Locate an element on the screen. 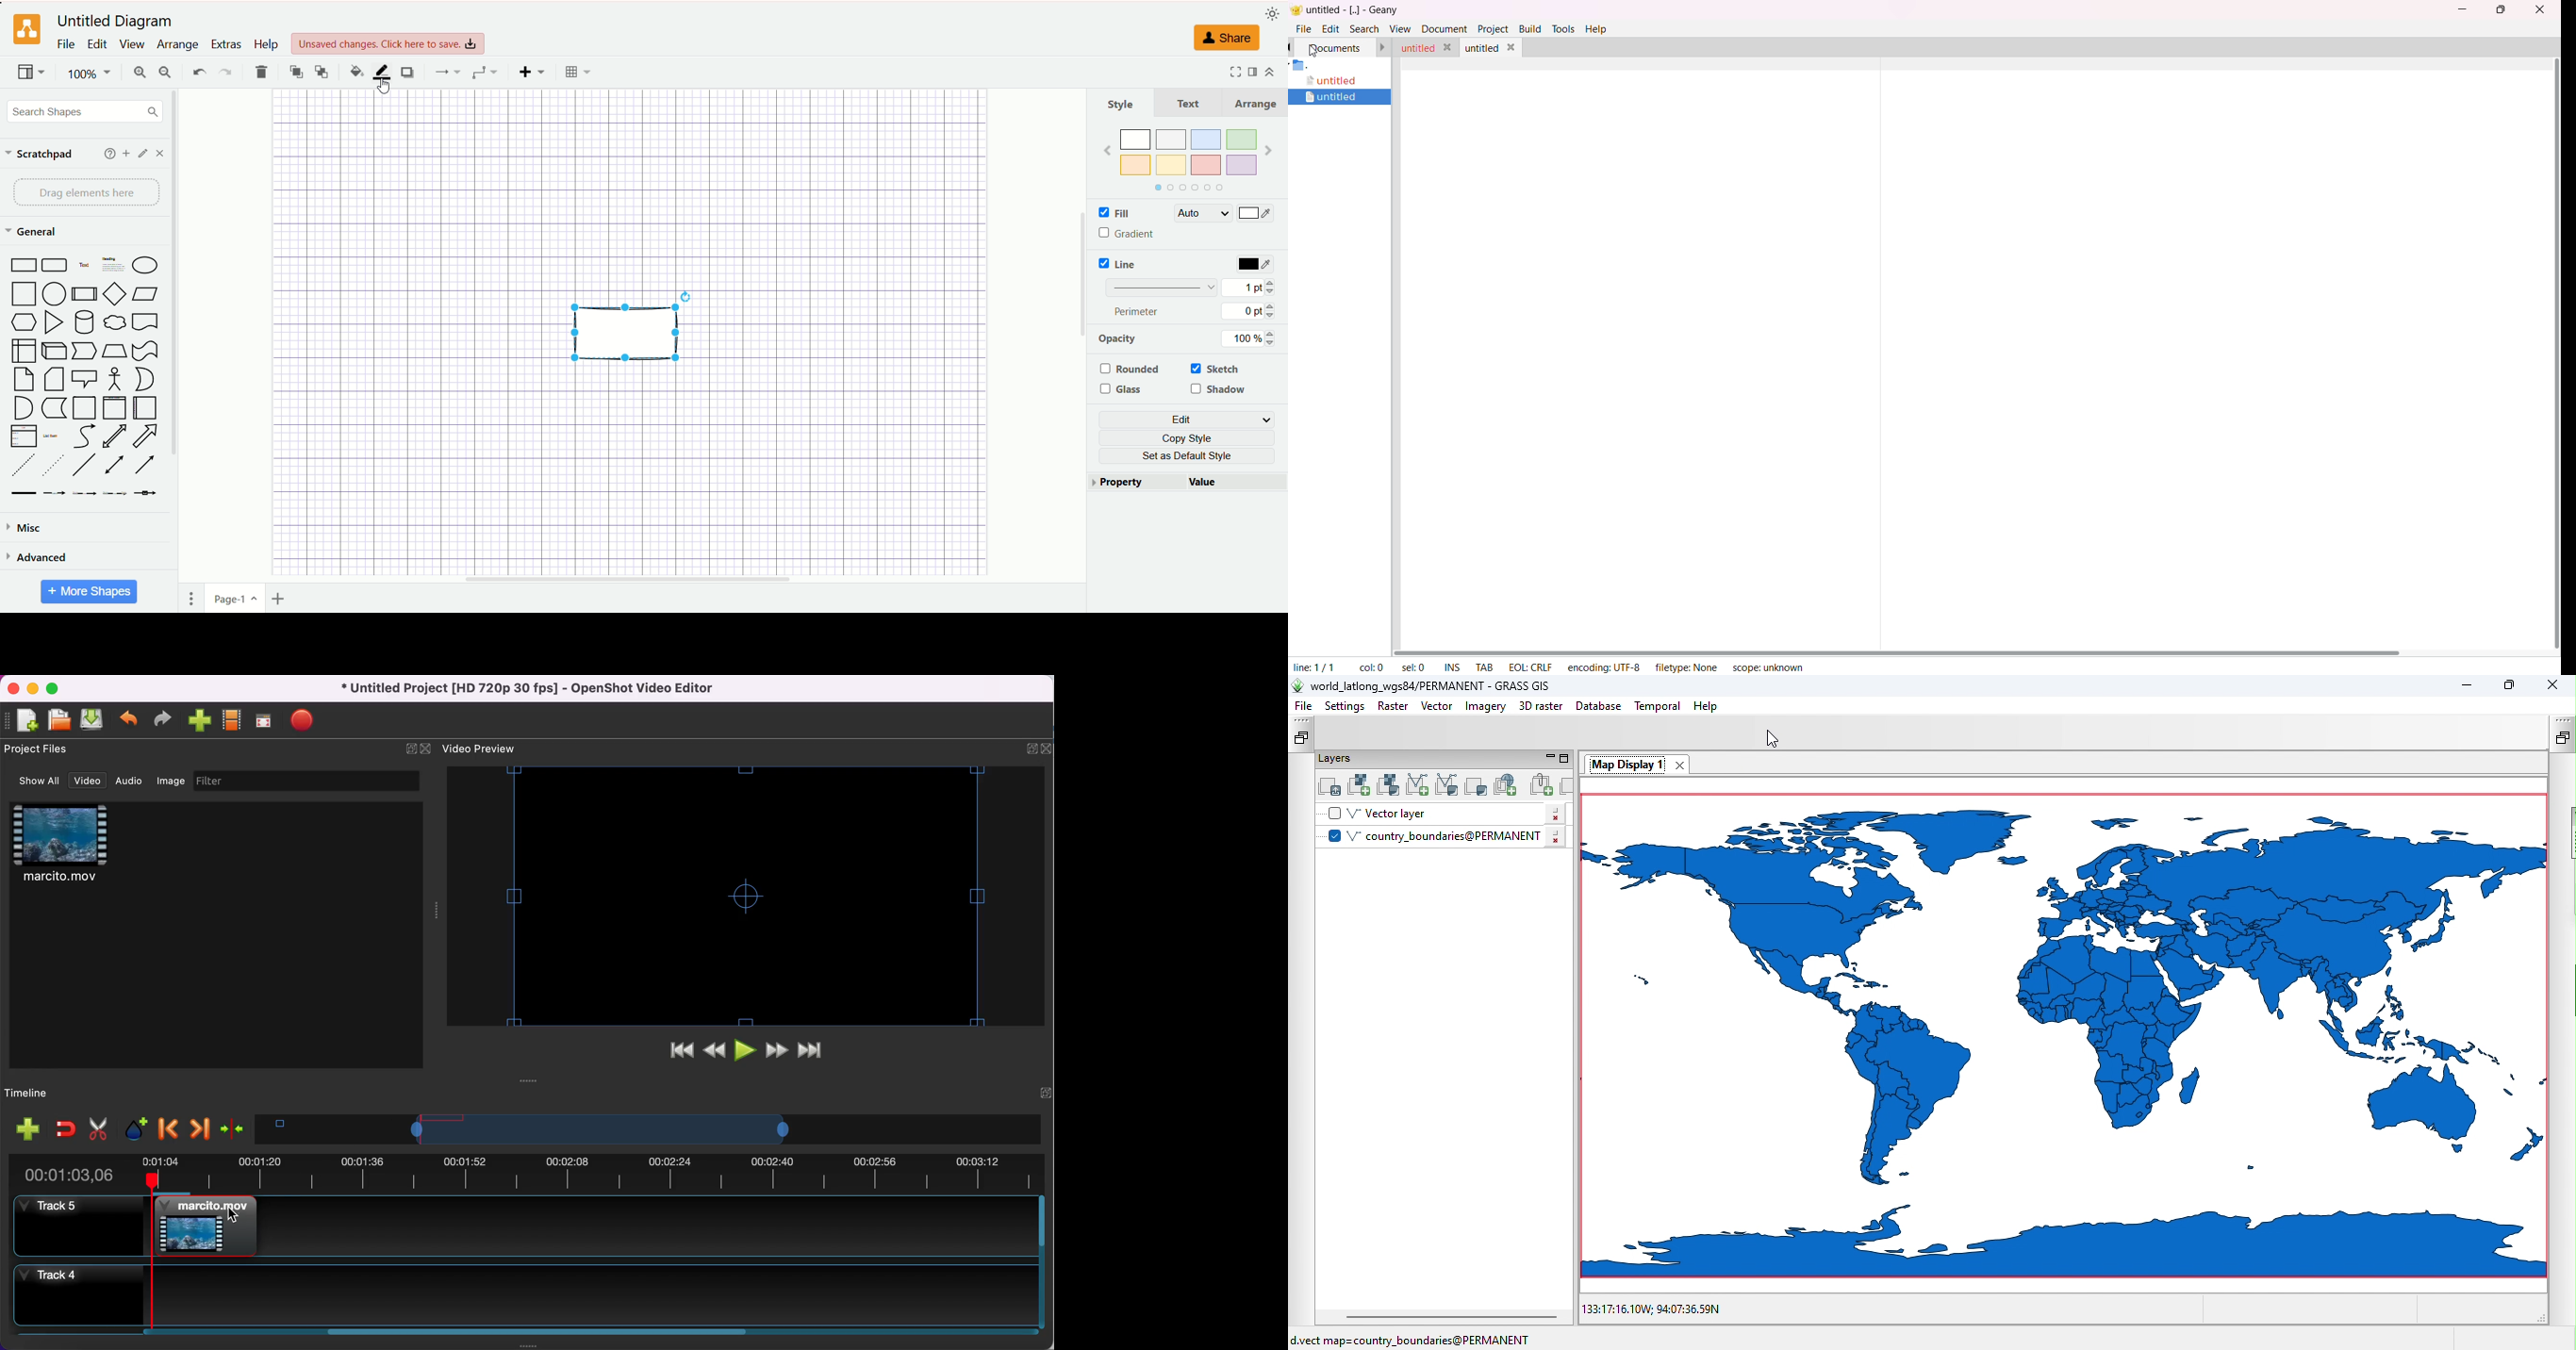 The width and height of the screenshot is (2576, 1372). property is located at coordinates (1140, 484).